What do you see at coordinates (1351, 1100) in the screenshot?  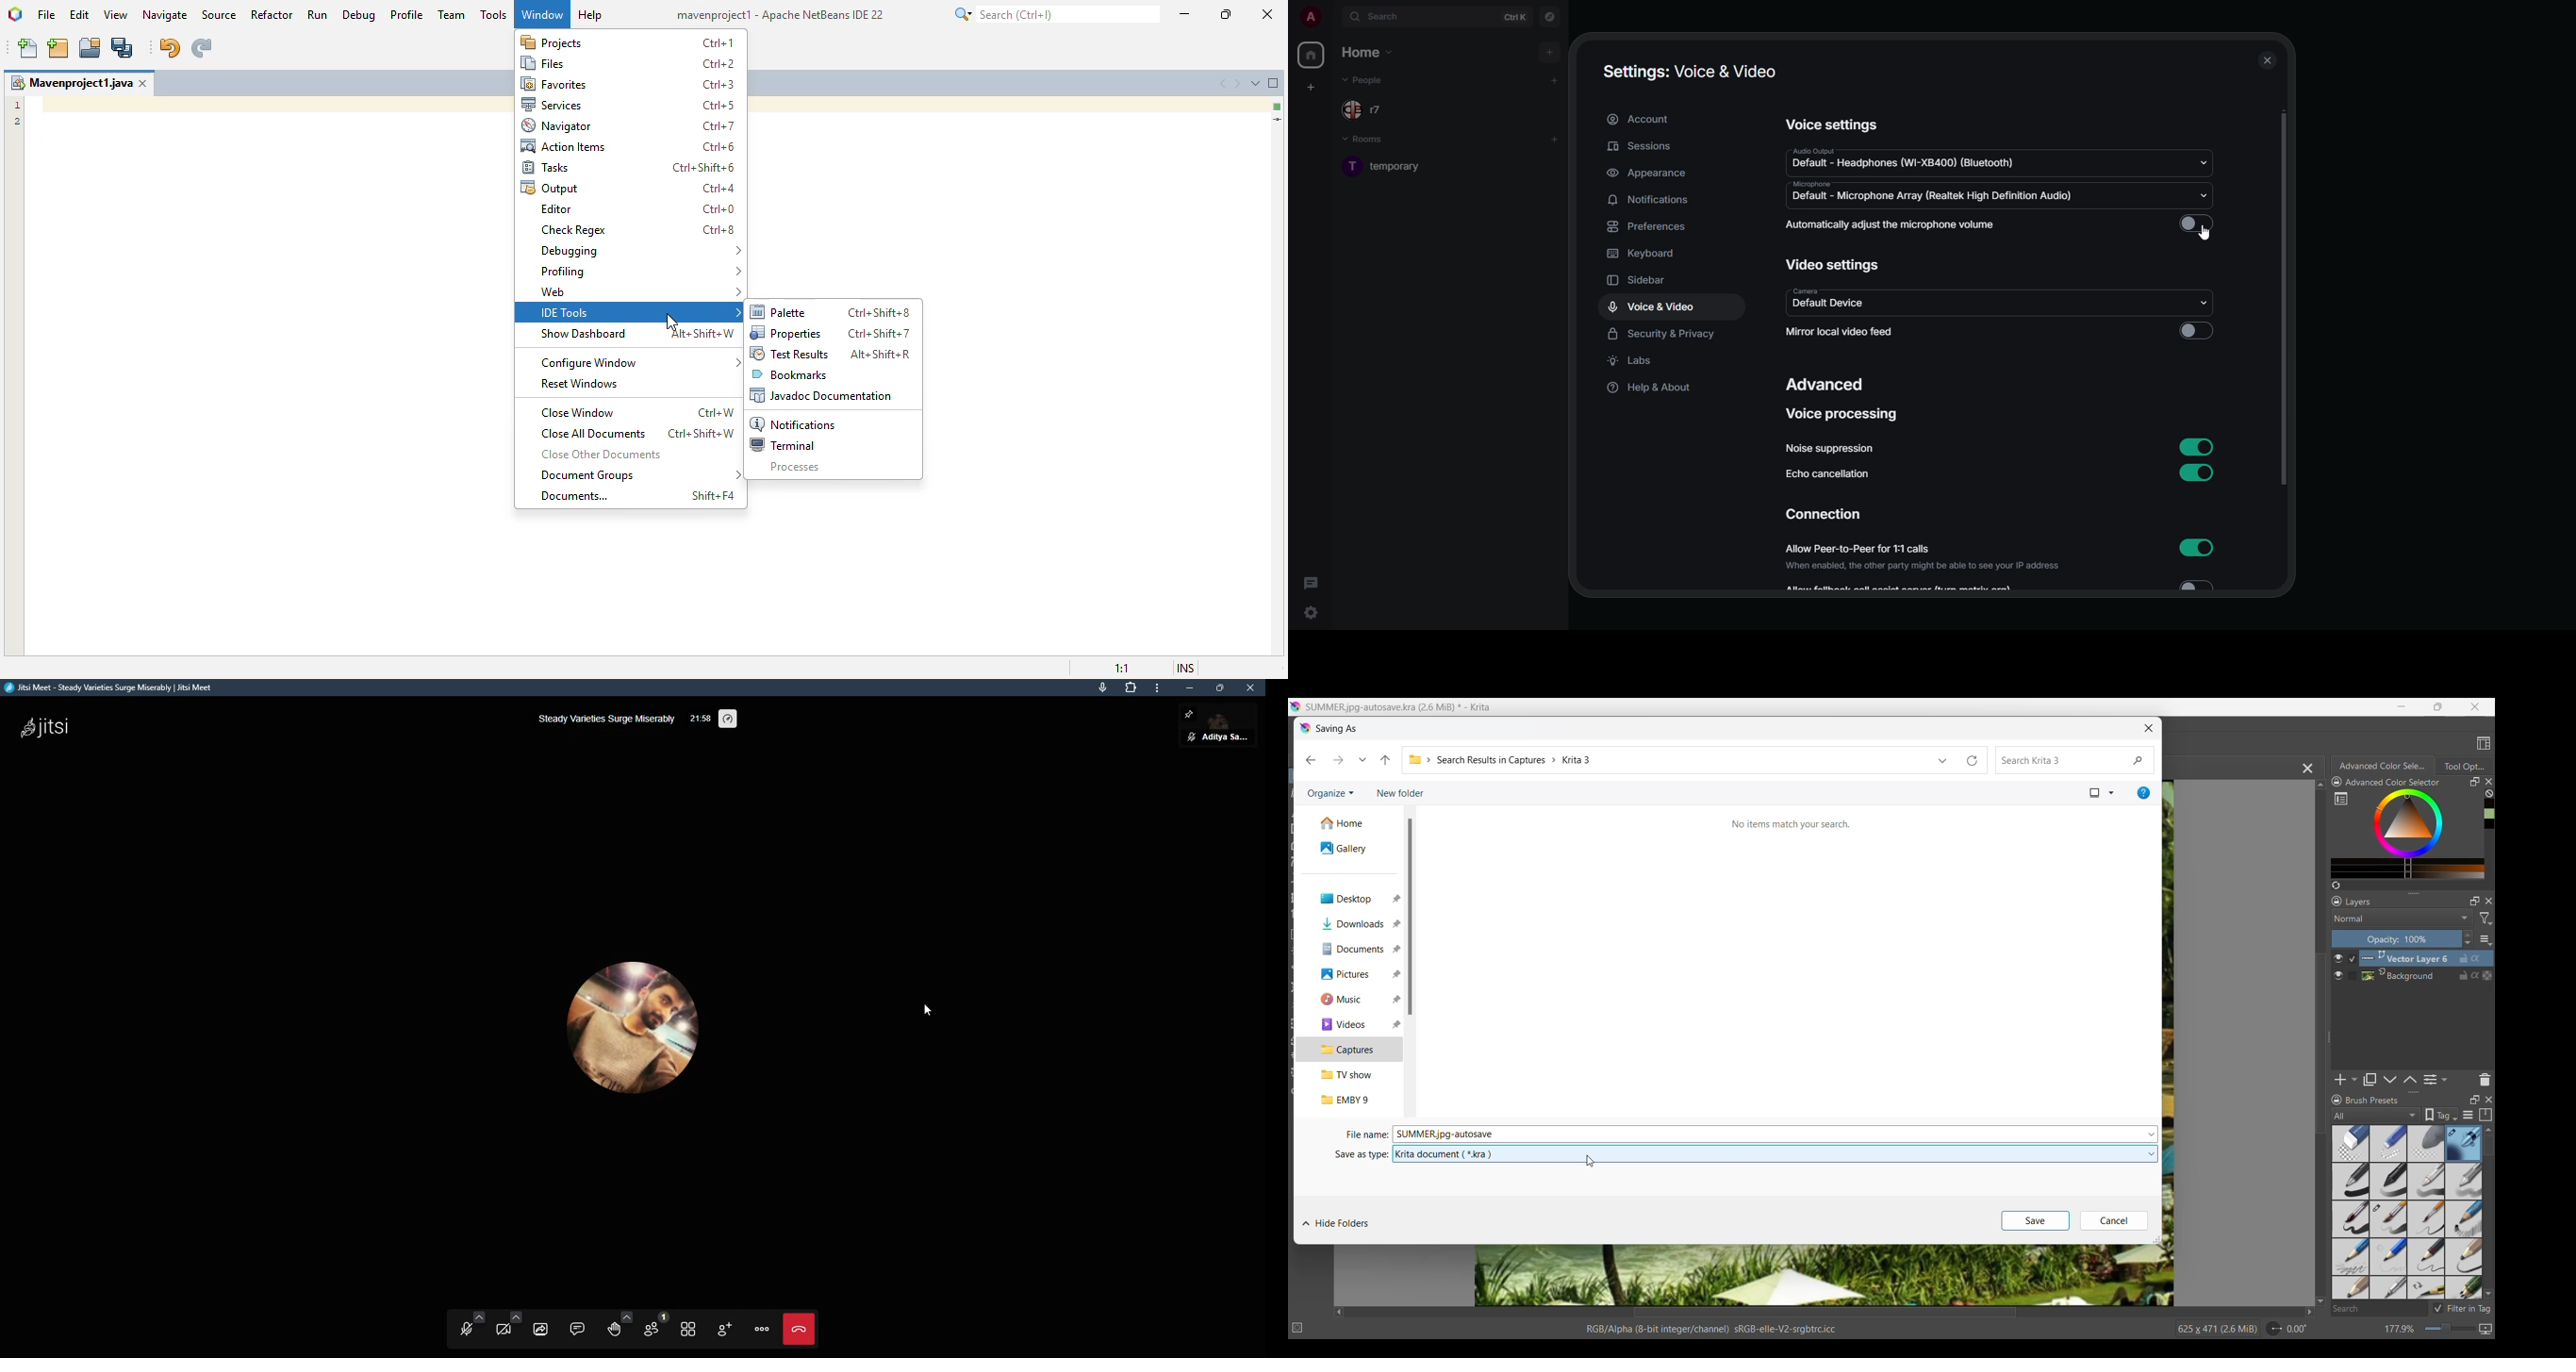 I see `EMBY 9 folder` at bounding box center [1351, 1100].